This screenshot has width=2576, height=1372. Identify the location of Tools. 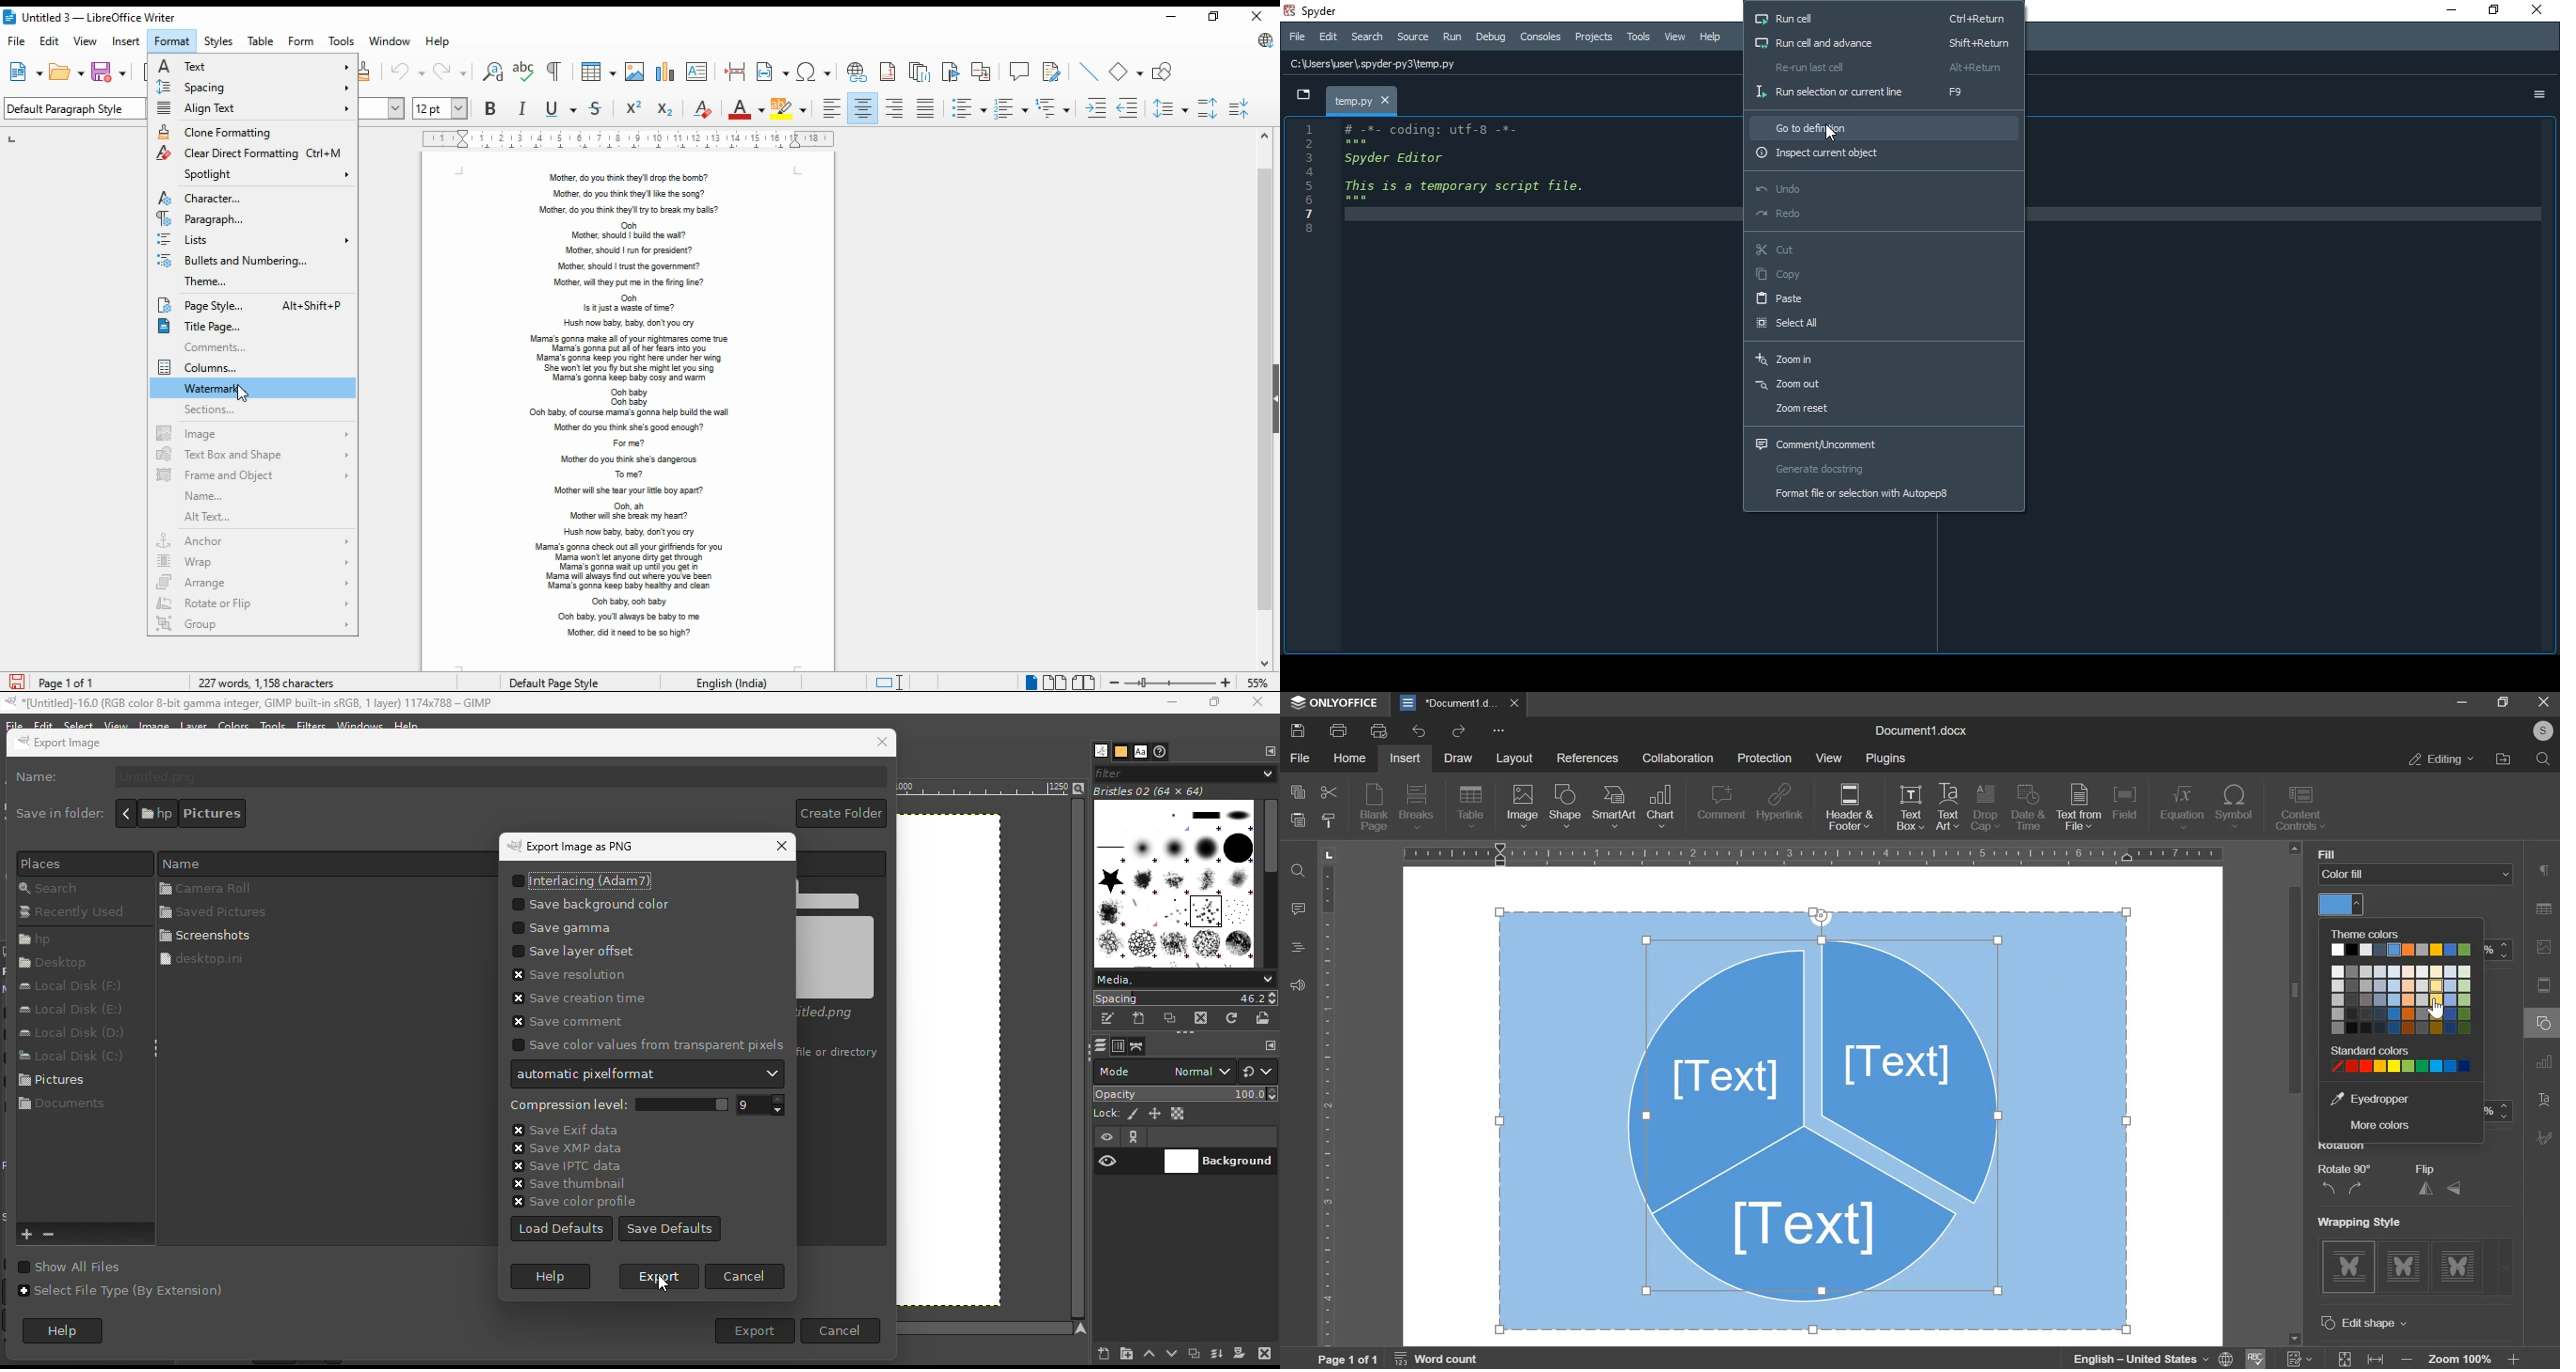
(1640, 37).